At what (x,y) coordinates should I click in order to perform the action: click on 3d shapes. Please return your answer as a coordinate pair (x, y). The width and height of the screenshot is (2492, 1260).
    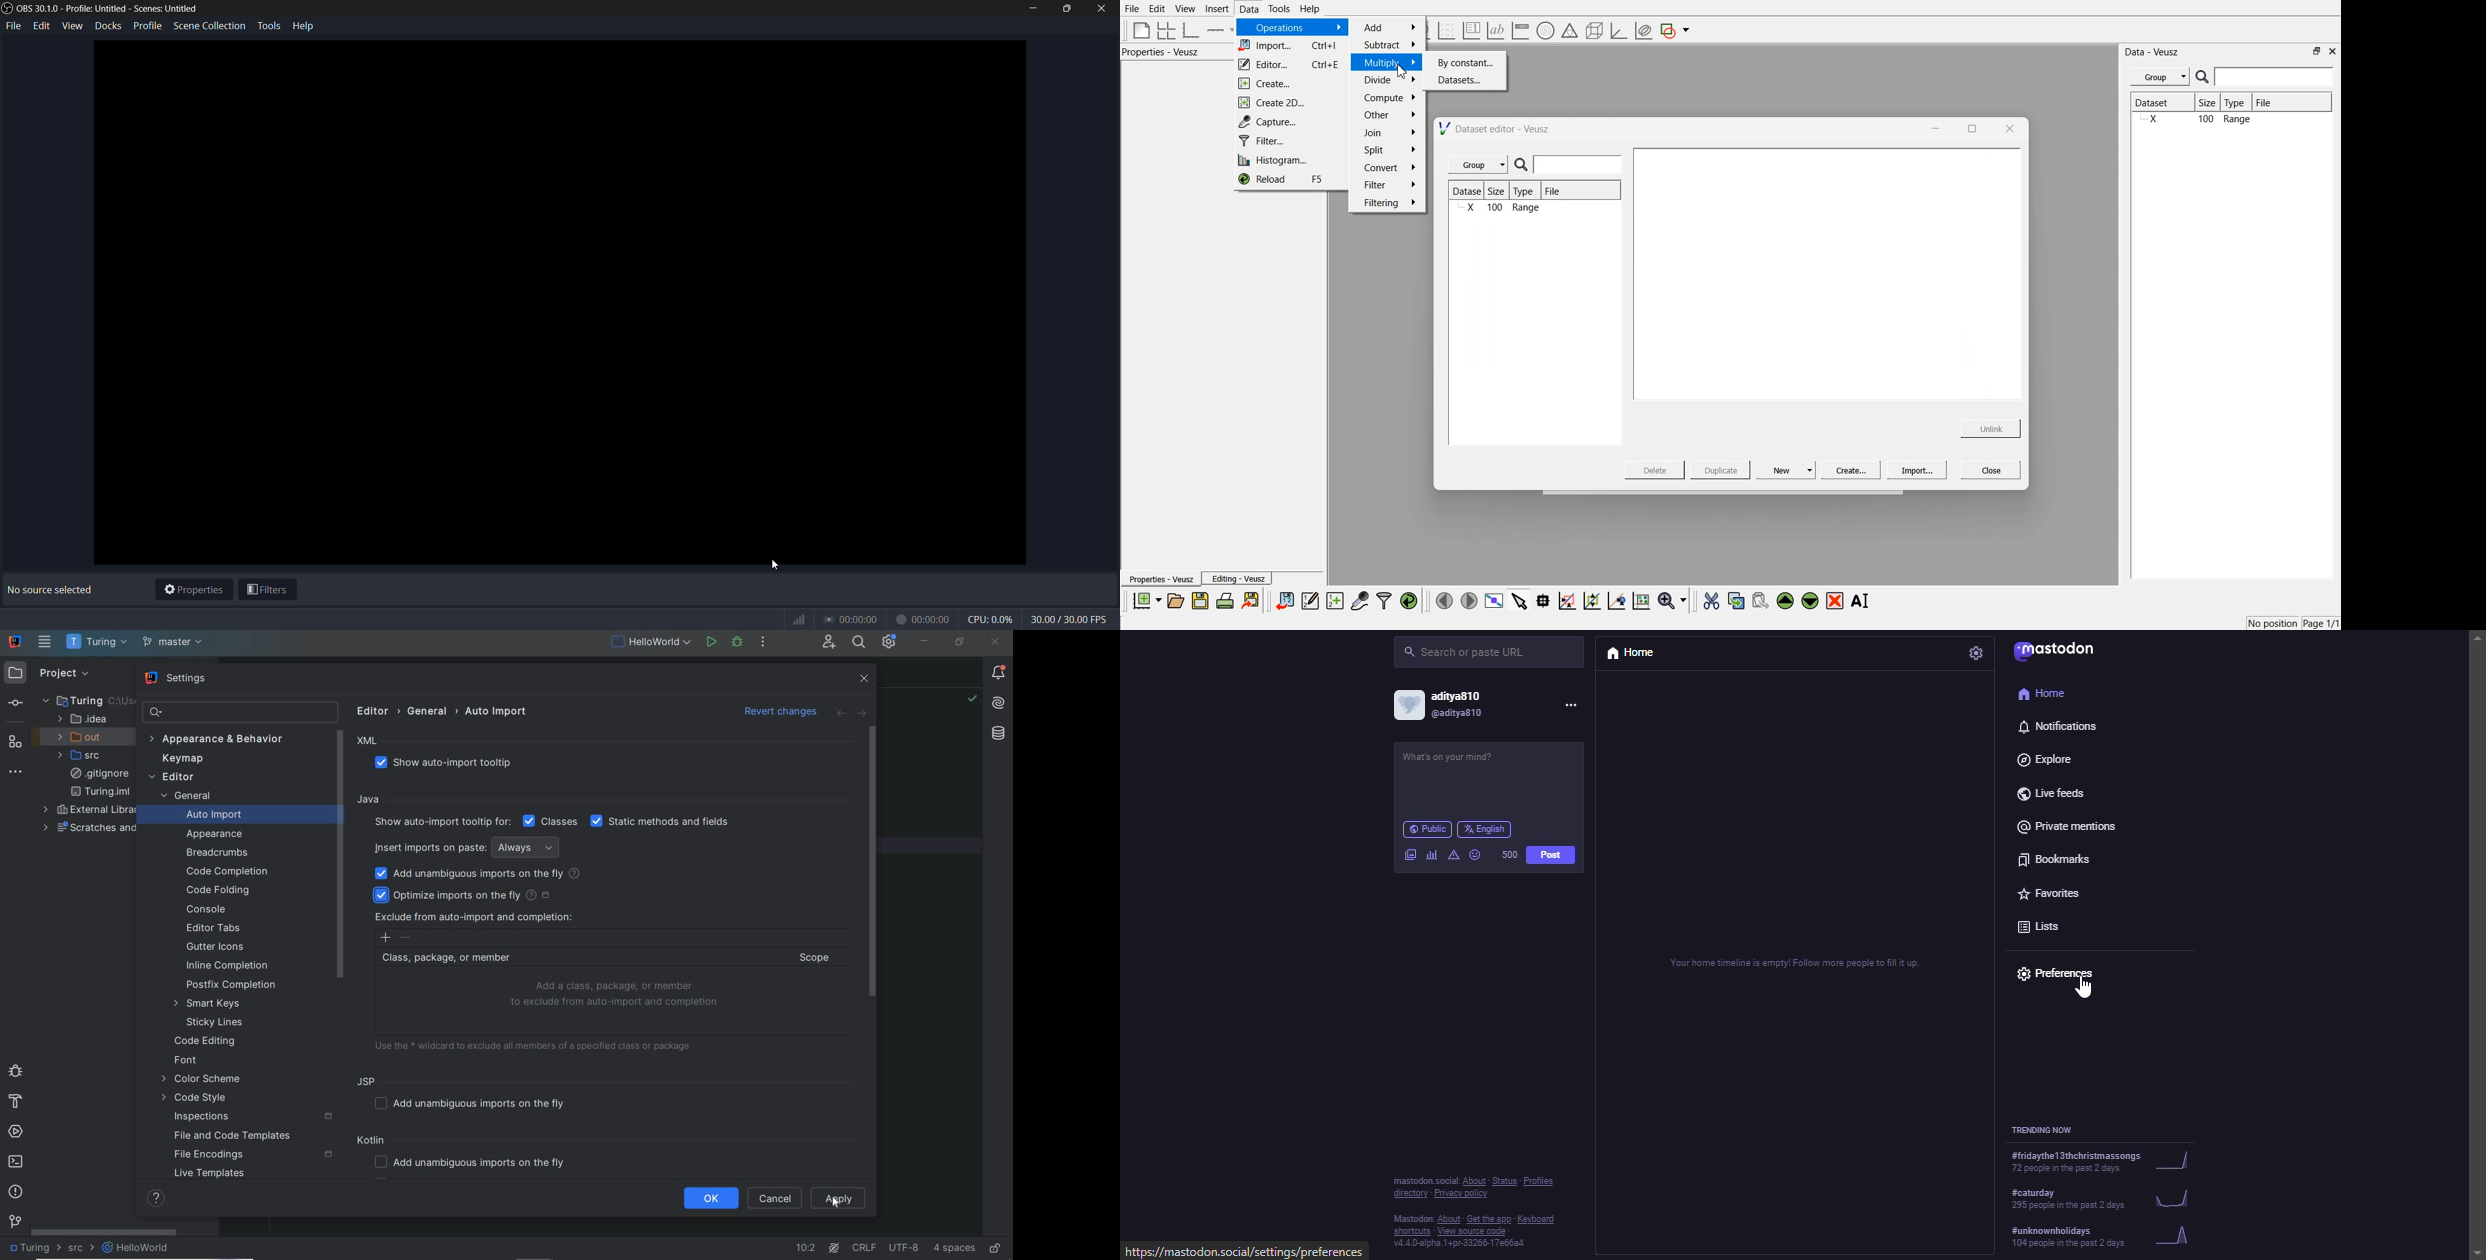
    Looking at the image, I should click on (1592, 31).